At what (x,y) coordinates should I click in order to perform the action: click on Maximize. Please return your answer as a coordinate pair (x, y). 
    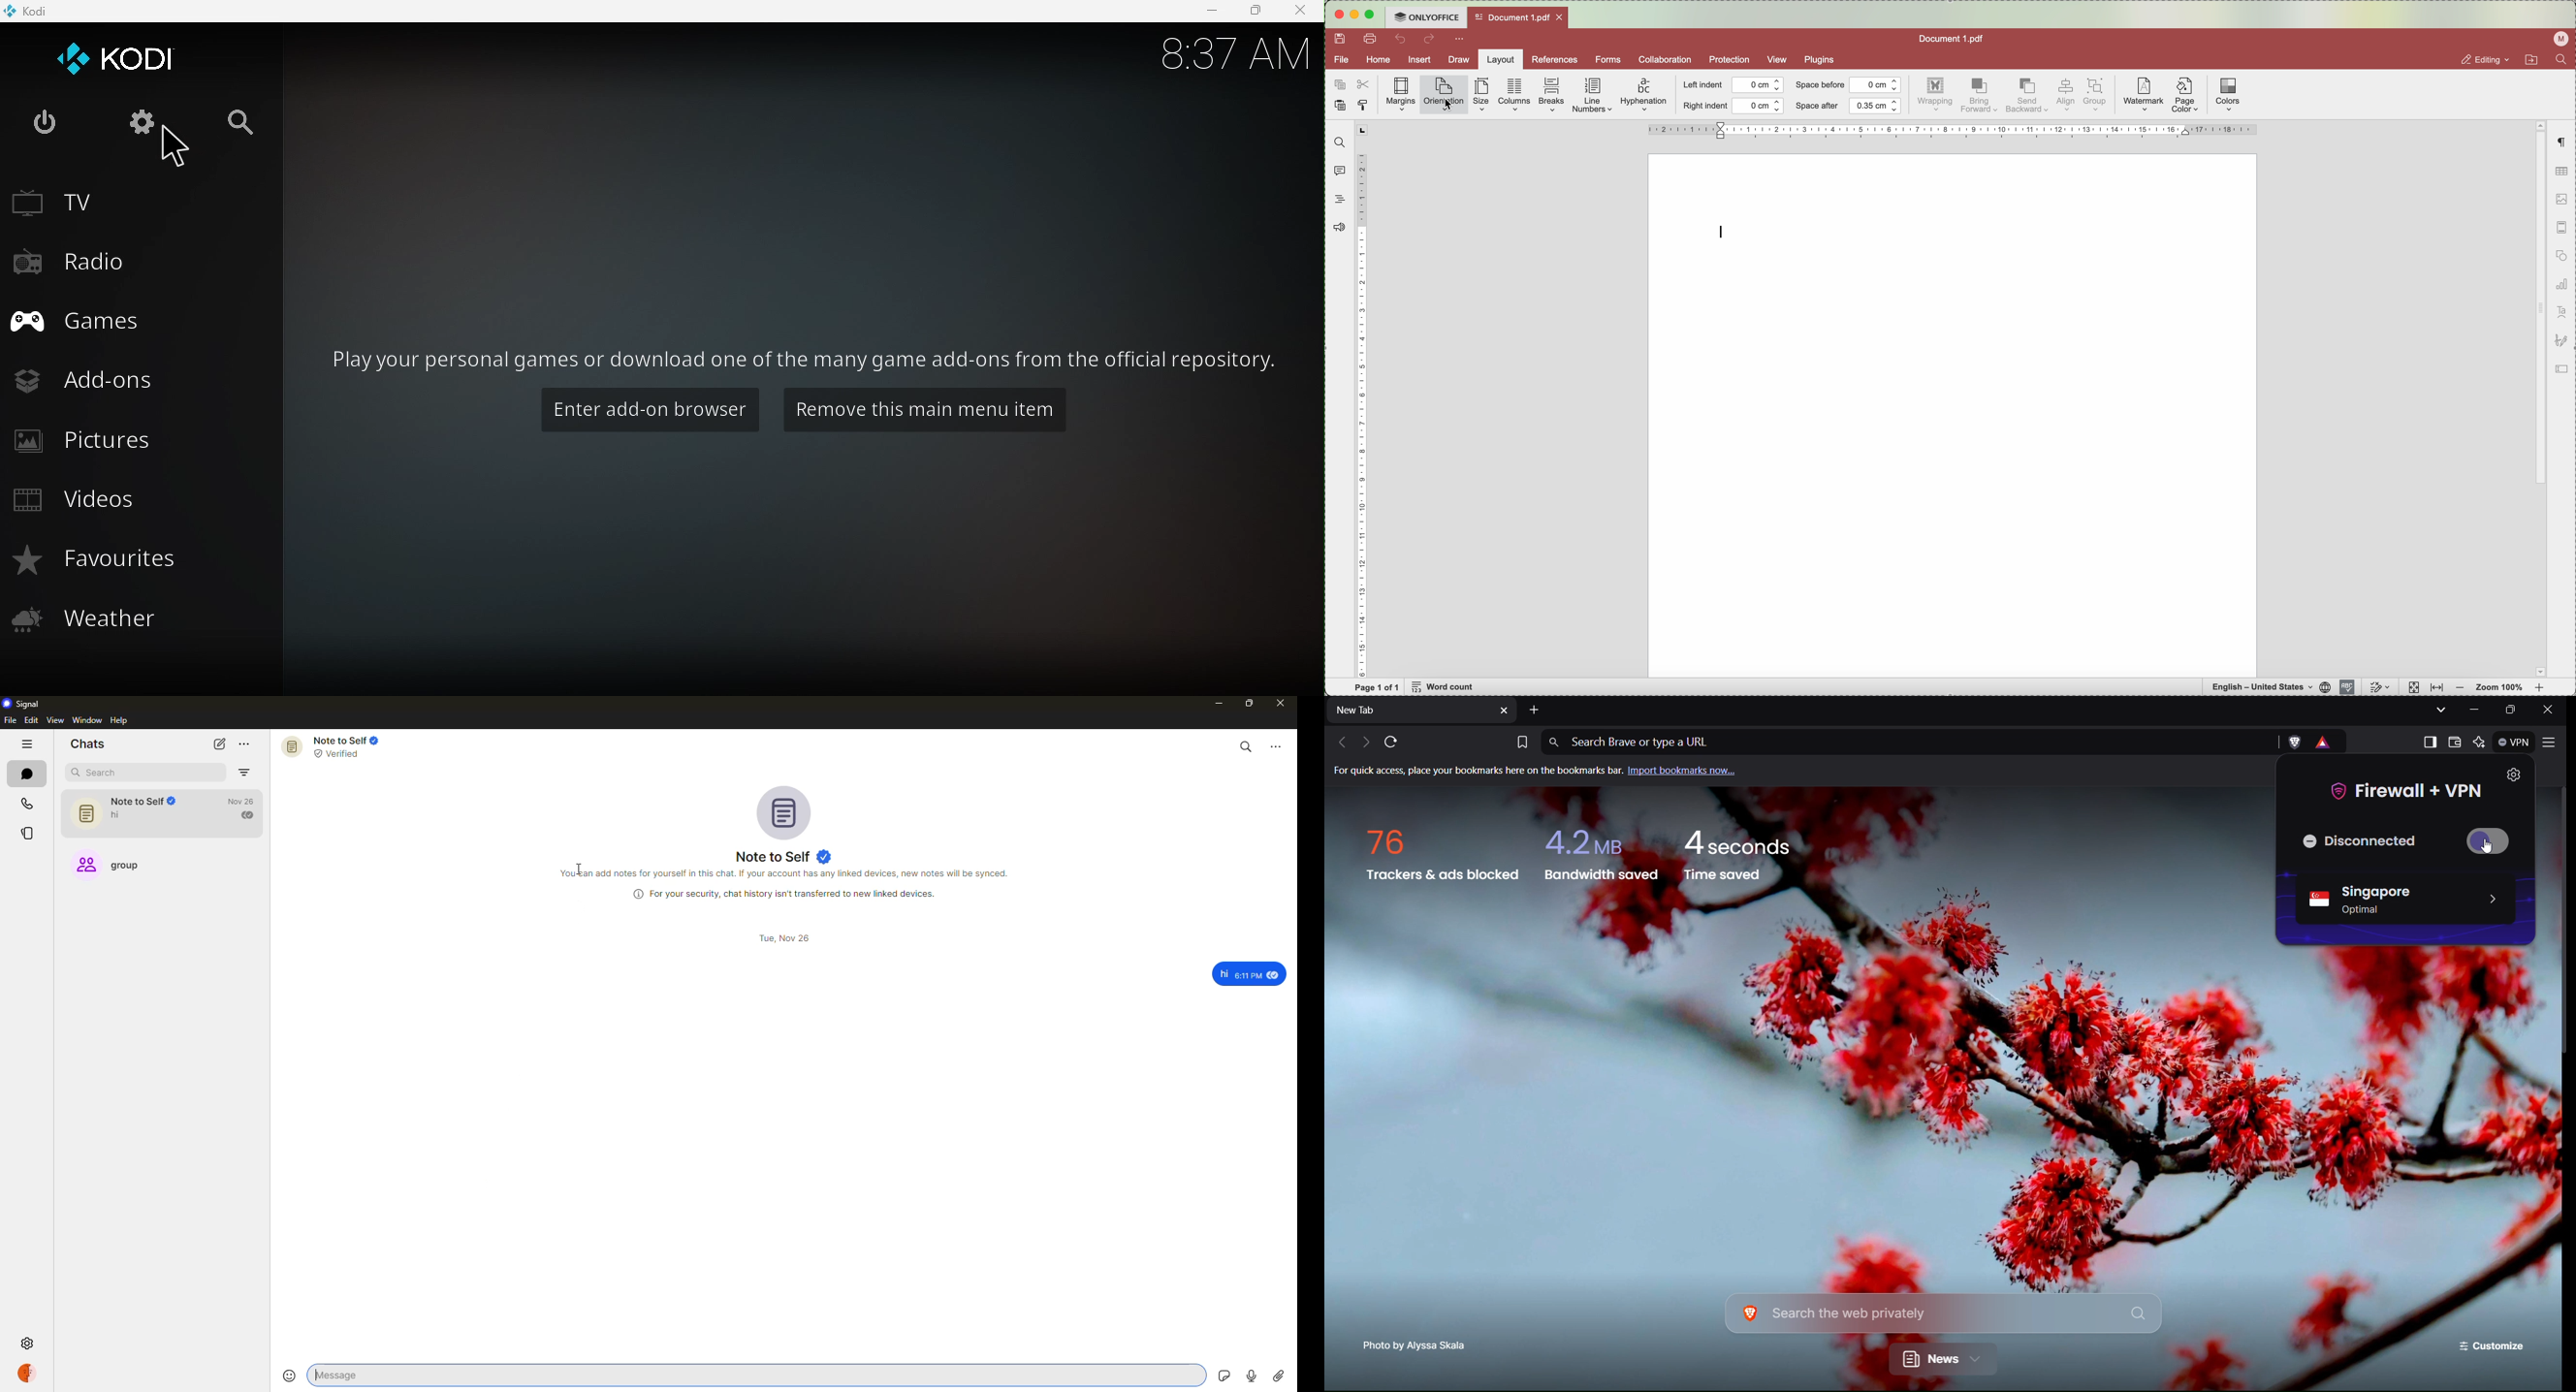
    Looking at the image, I should click on (1255, 11).